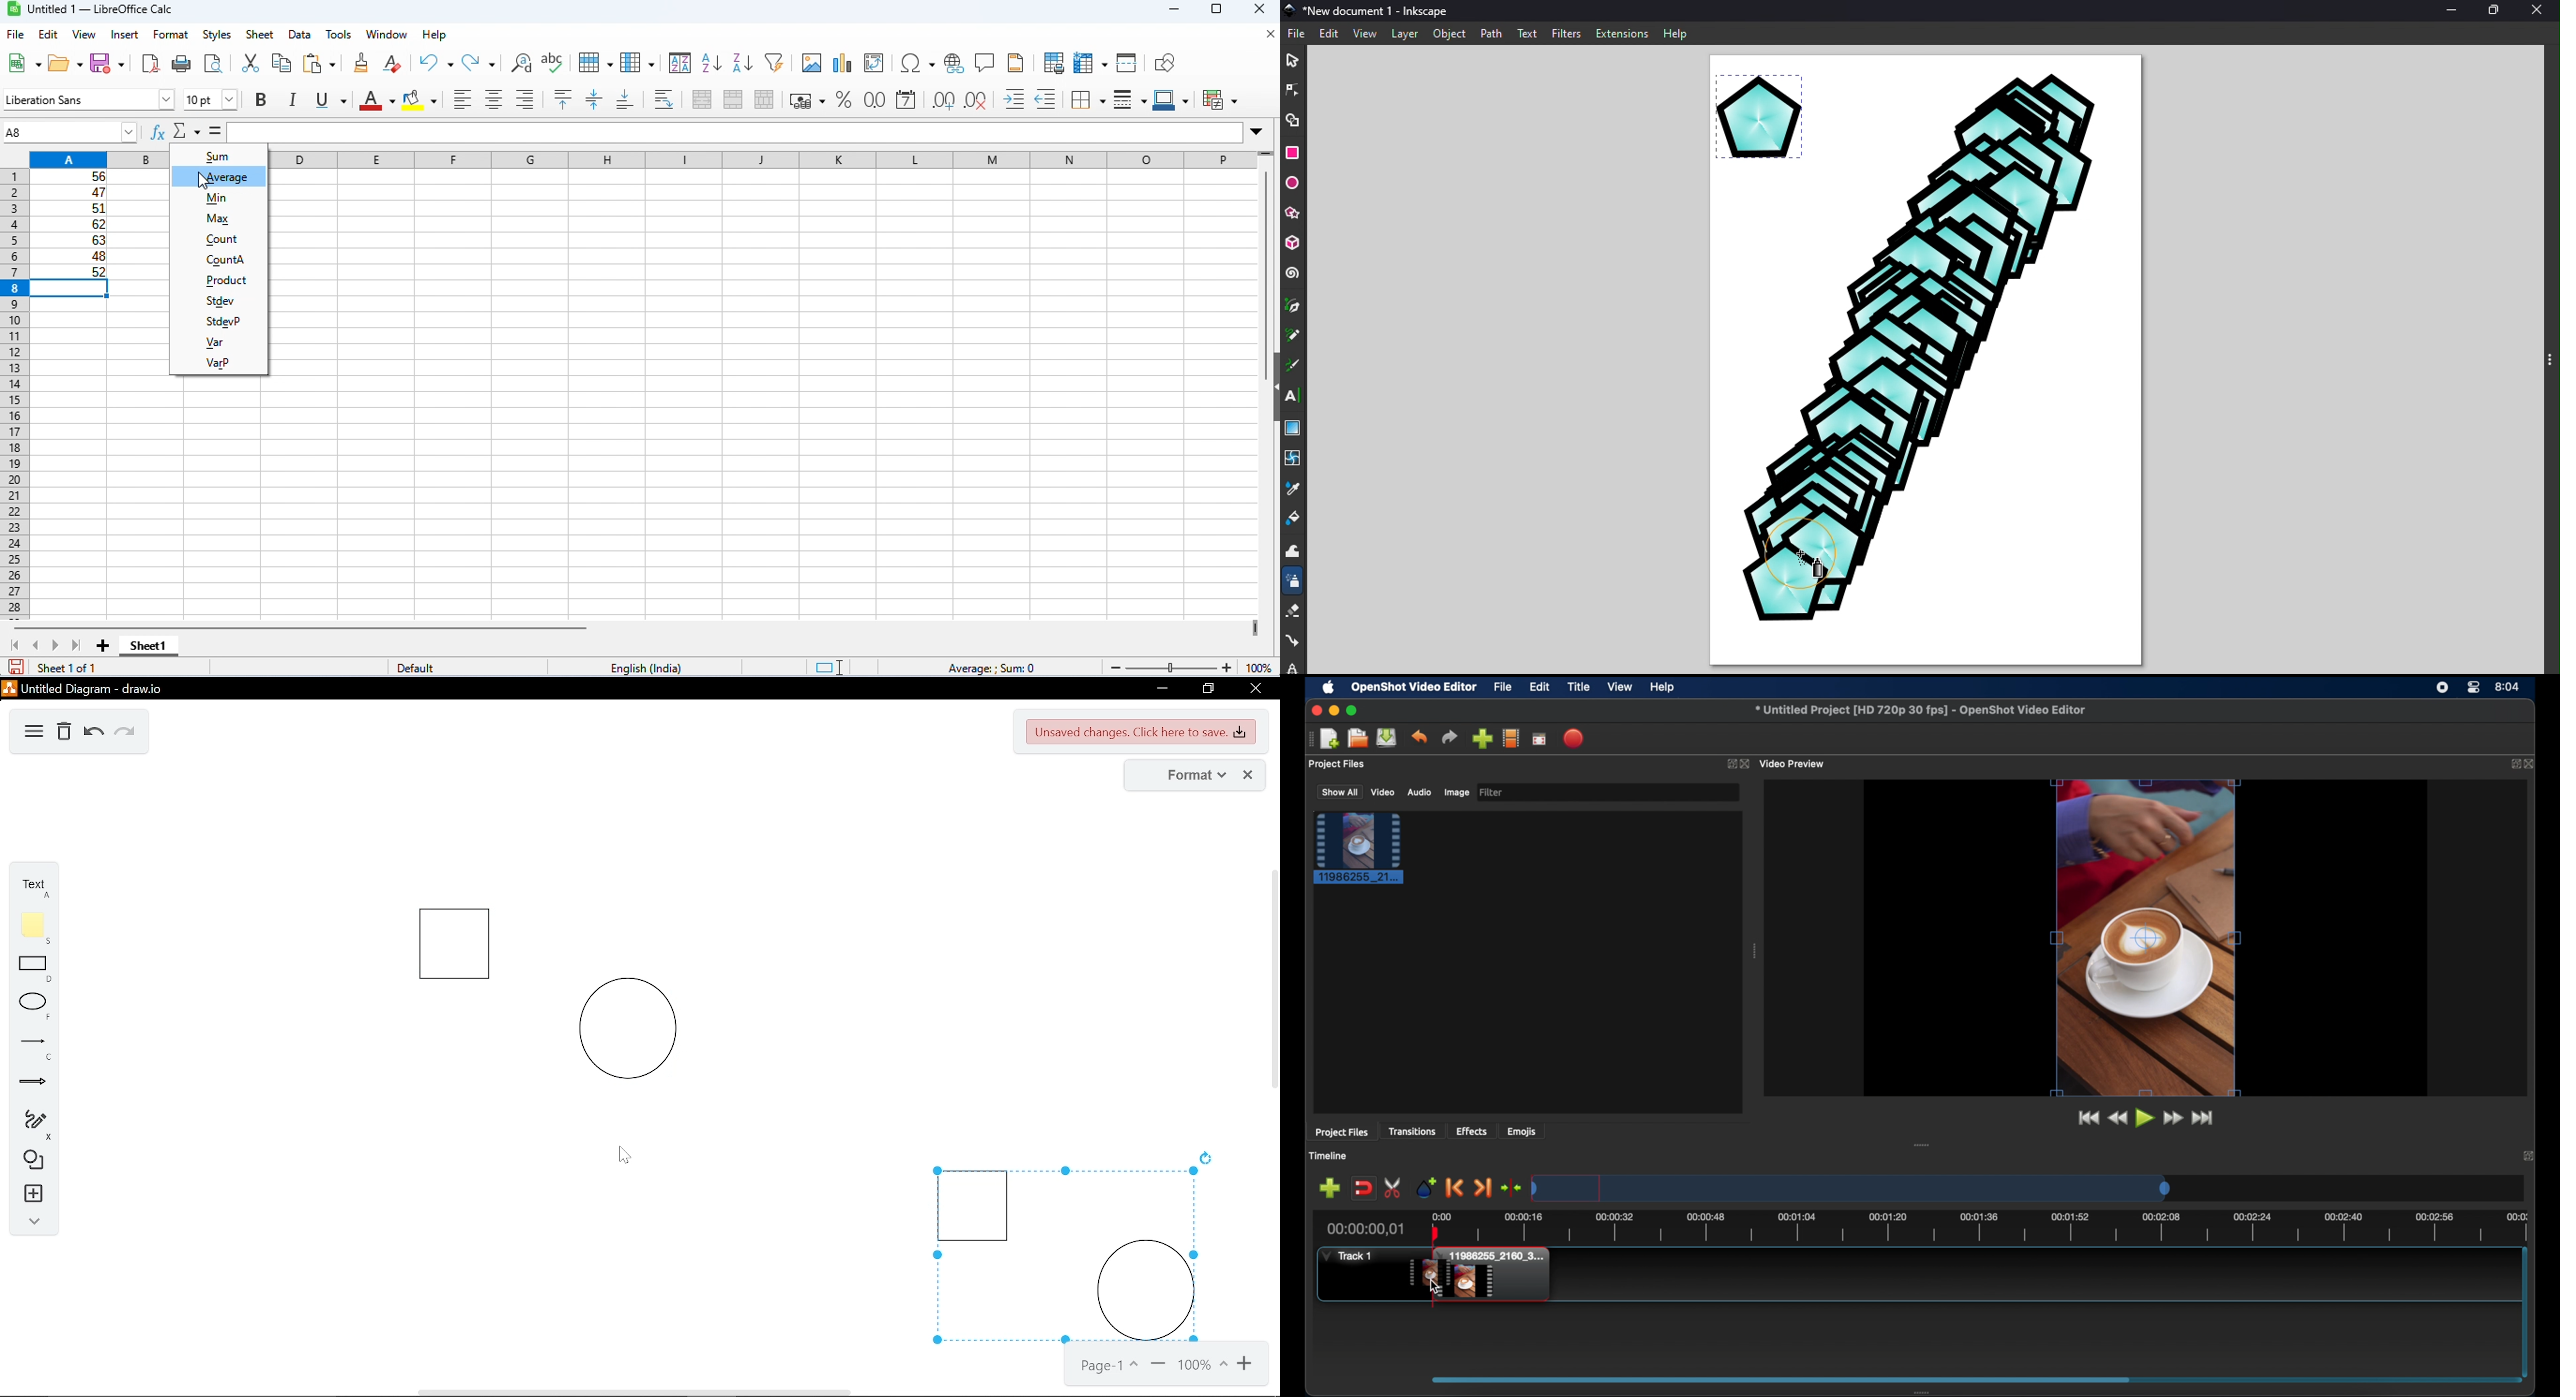  What do you see at coordinates (308, 628) in the screenshot?
I see `horizontal scroll bar` at bounding box center [308, 628].